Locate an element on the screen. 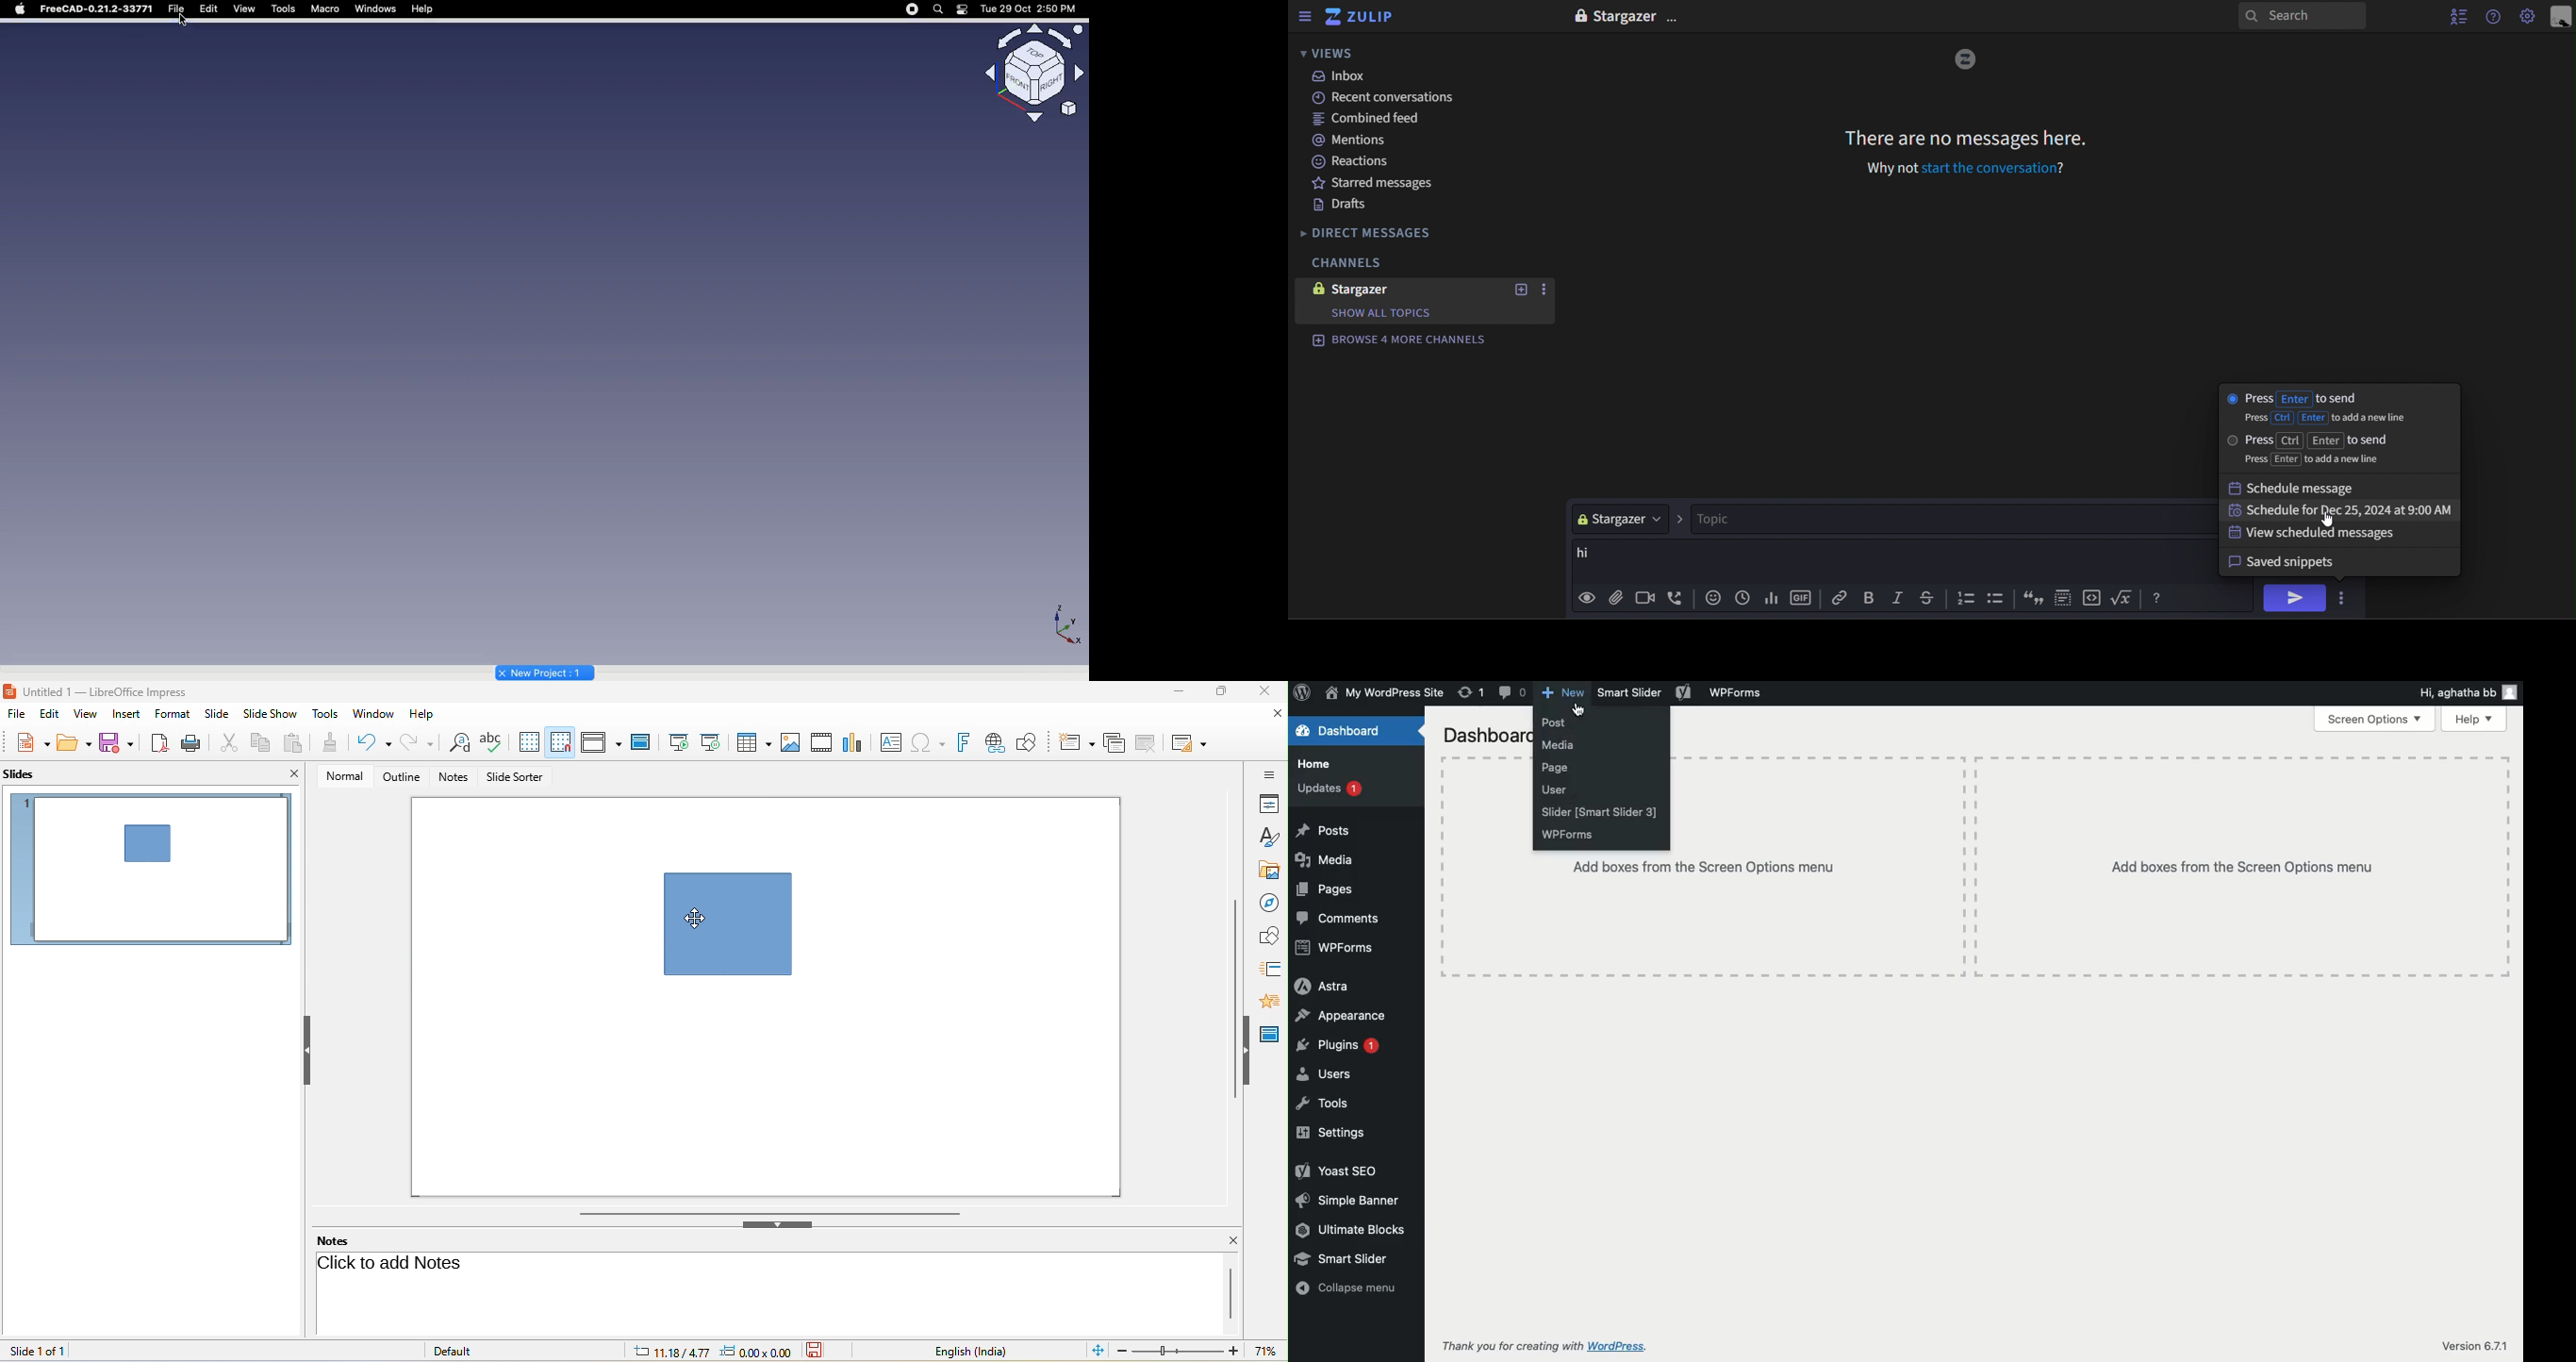 The image size is (2576, 1372). Help is located at coordinates (2162, 600).